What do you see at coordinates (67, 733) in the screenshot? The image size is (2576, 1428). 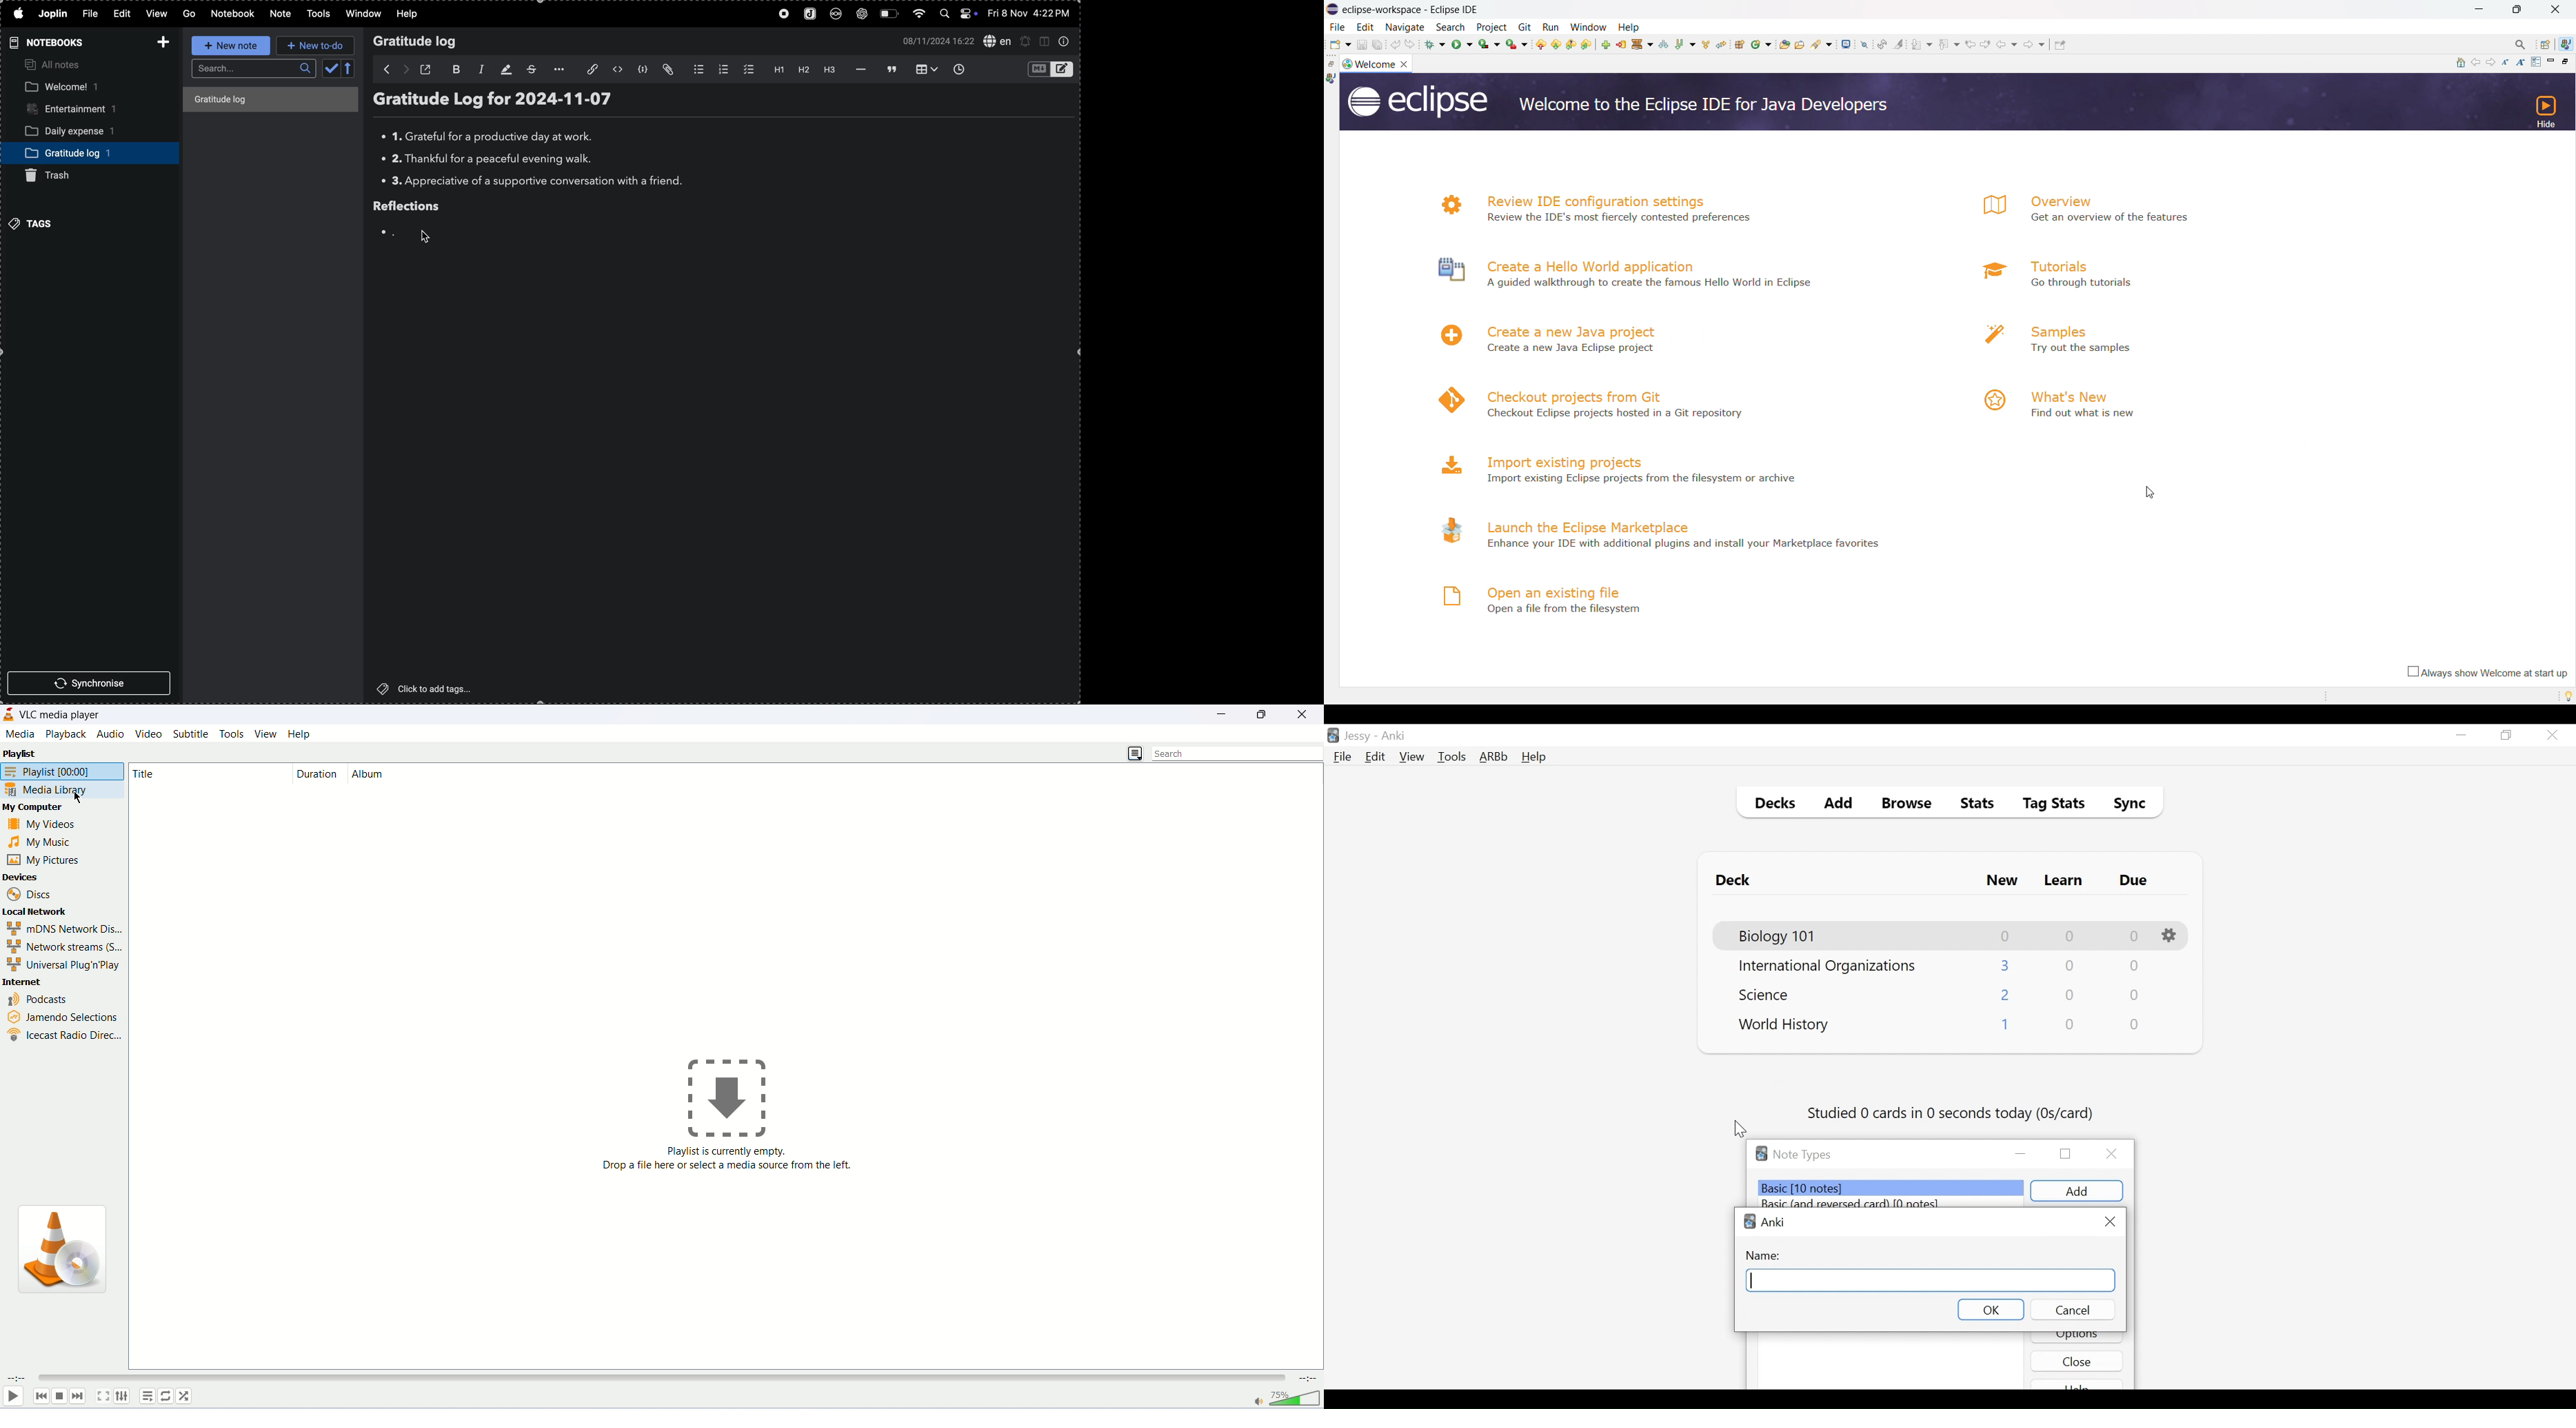 I see `playback` at bounding box center [67, 733].